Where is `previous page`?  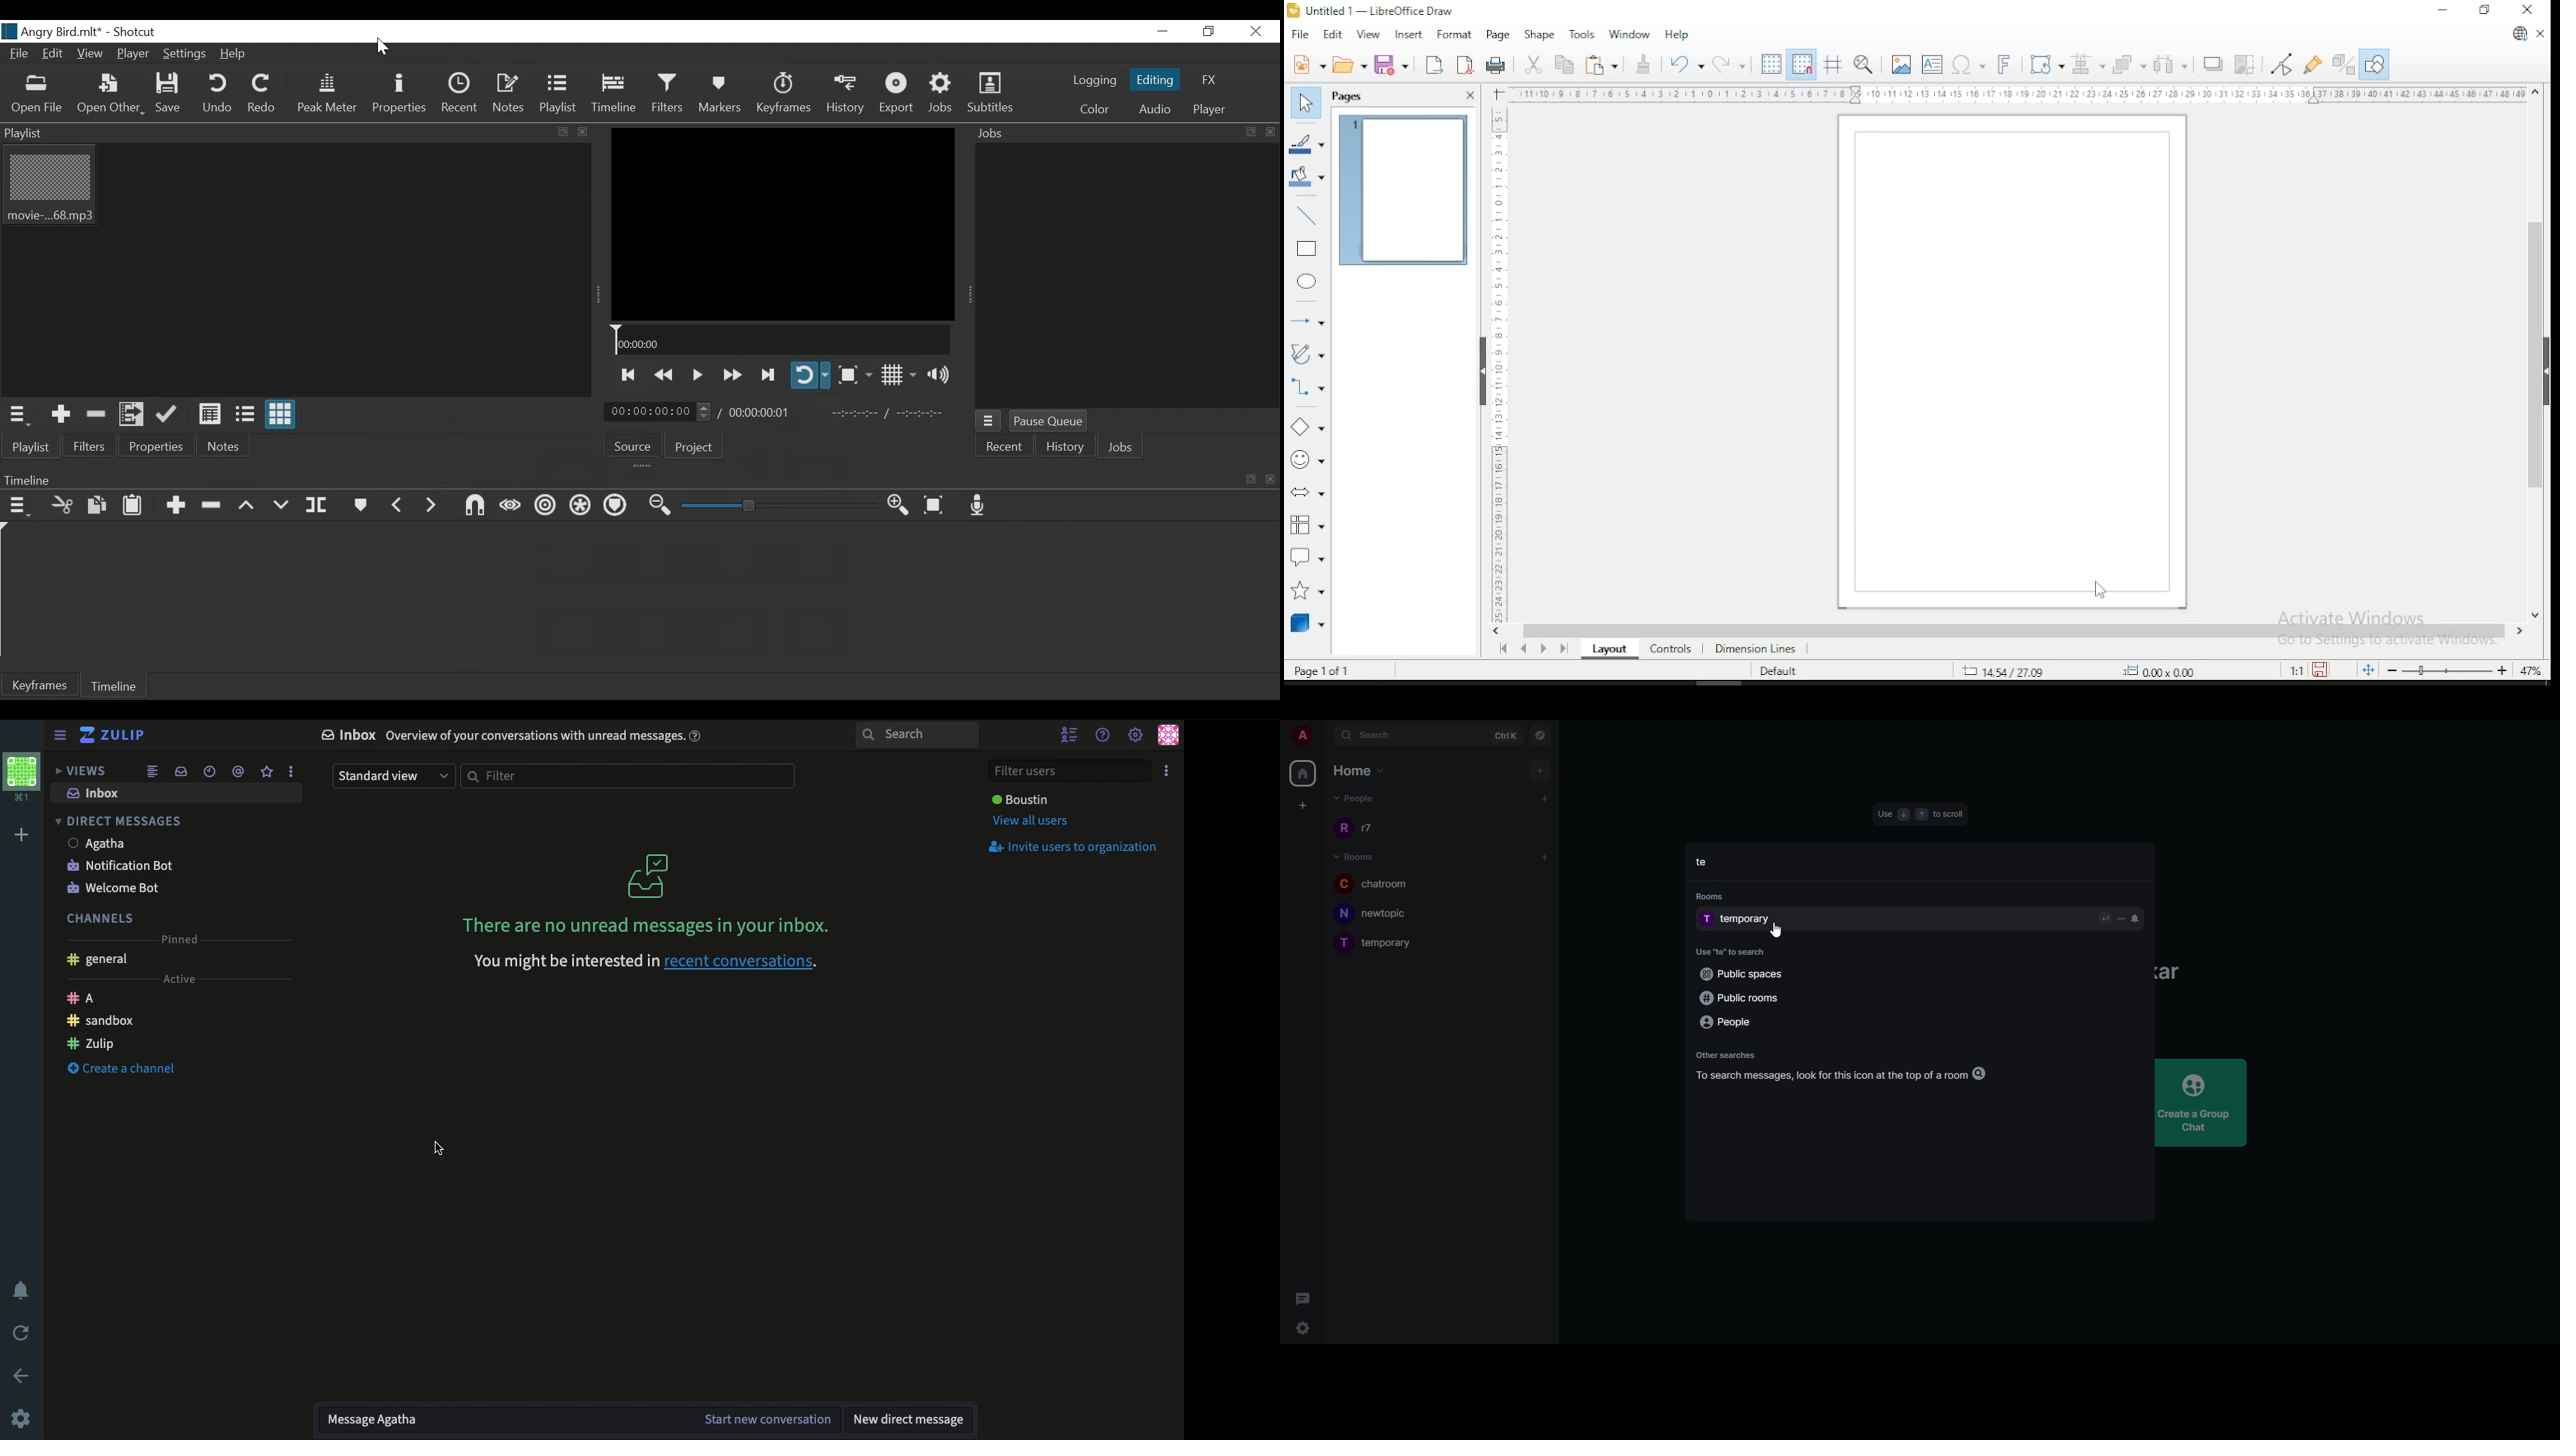
previous page is located at coordinates (1524, 651).